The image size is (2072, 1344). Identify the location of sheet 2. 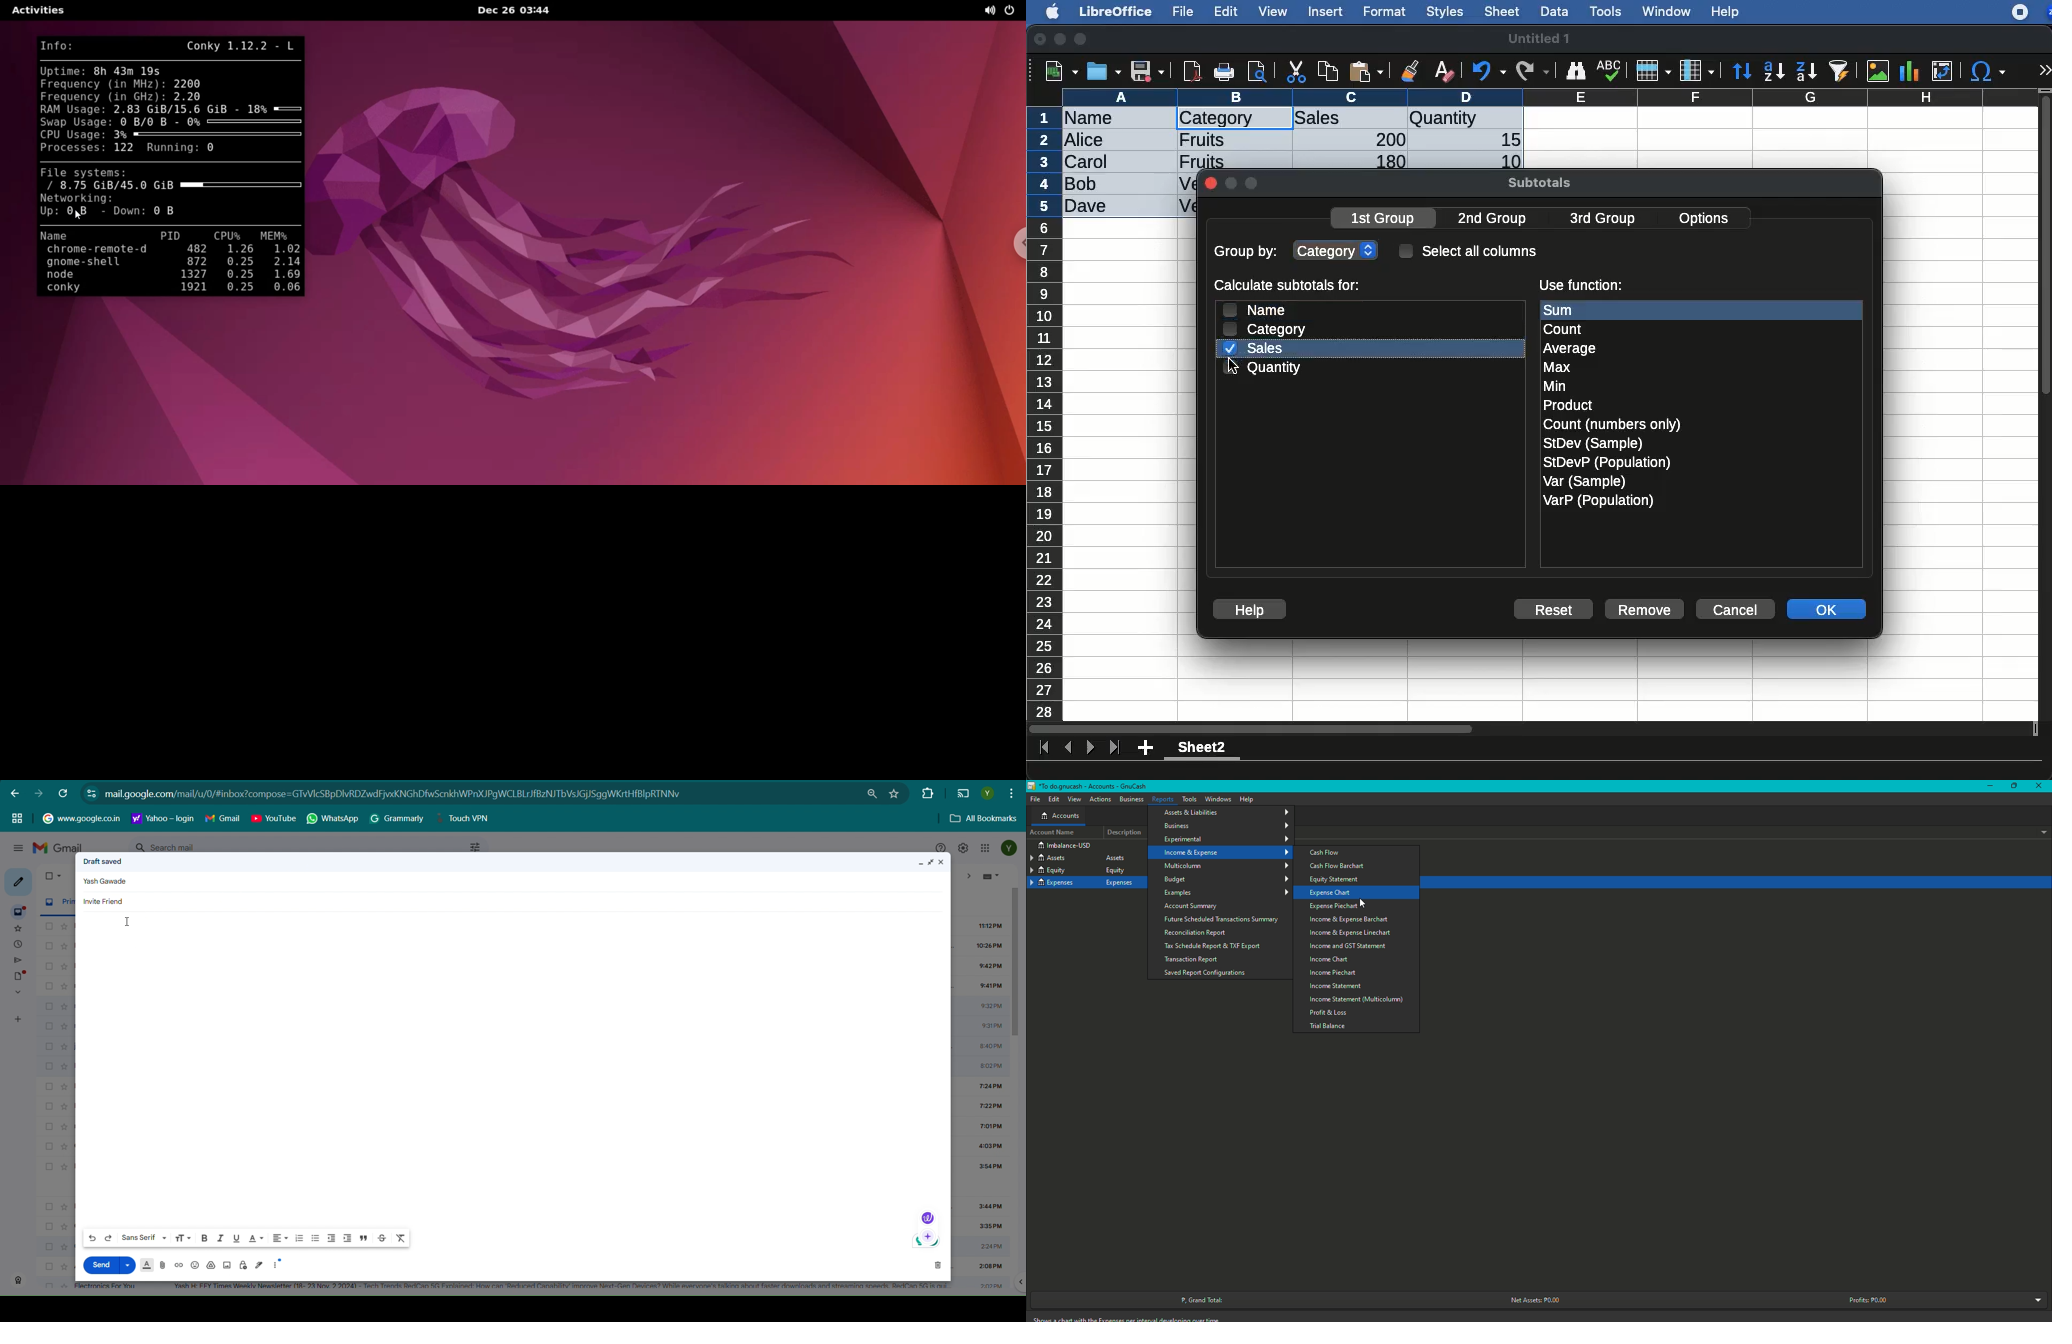
(1202, 750).